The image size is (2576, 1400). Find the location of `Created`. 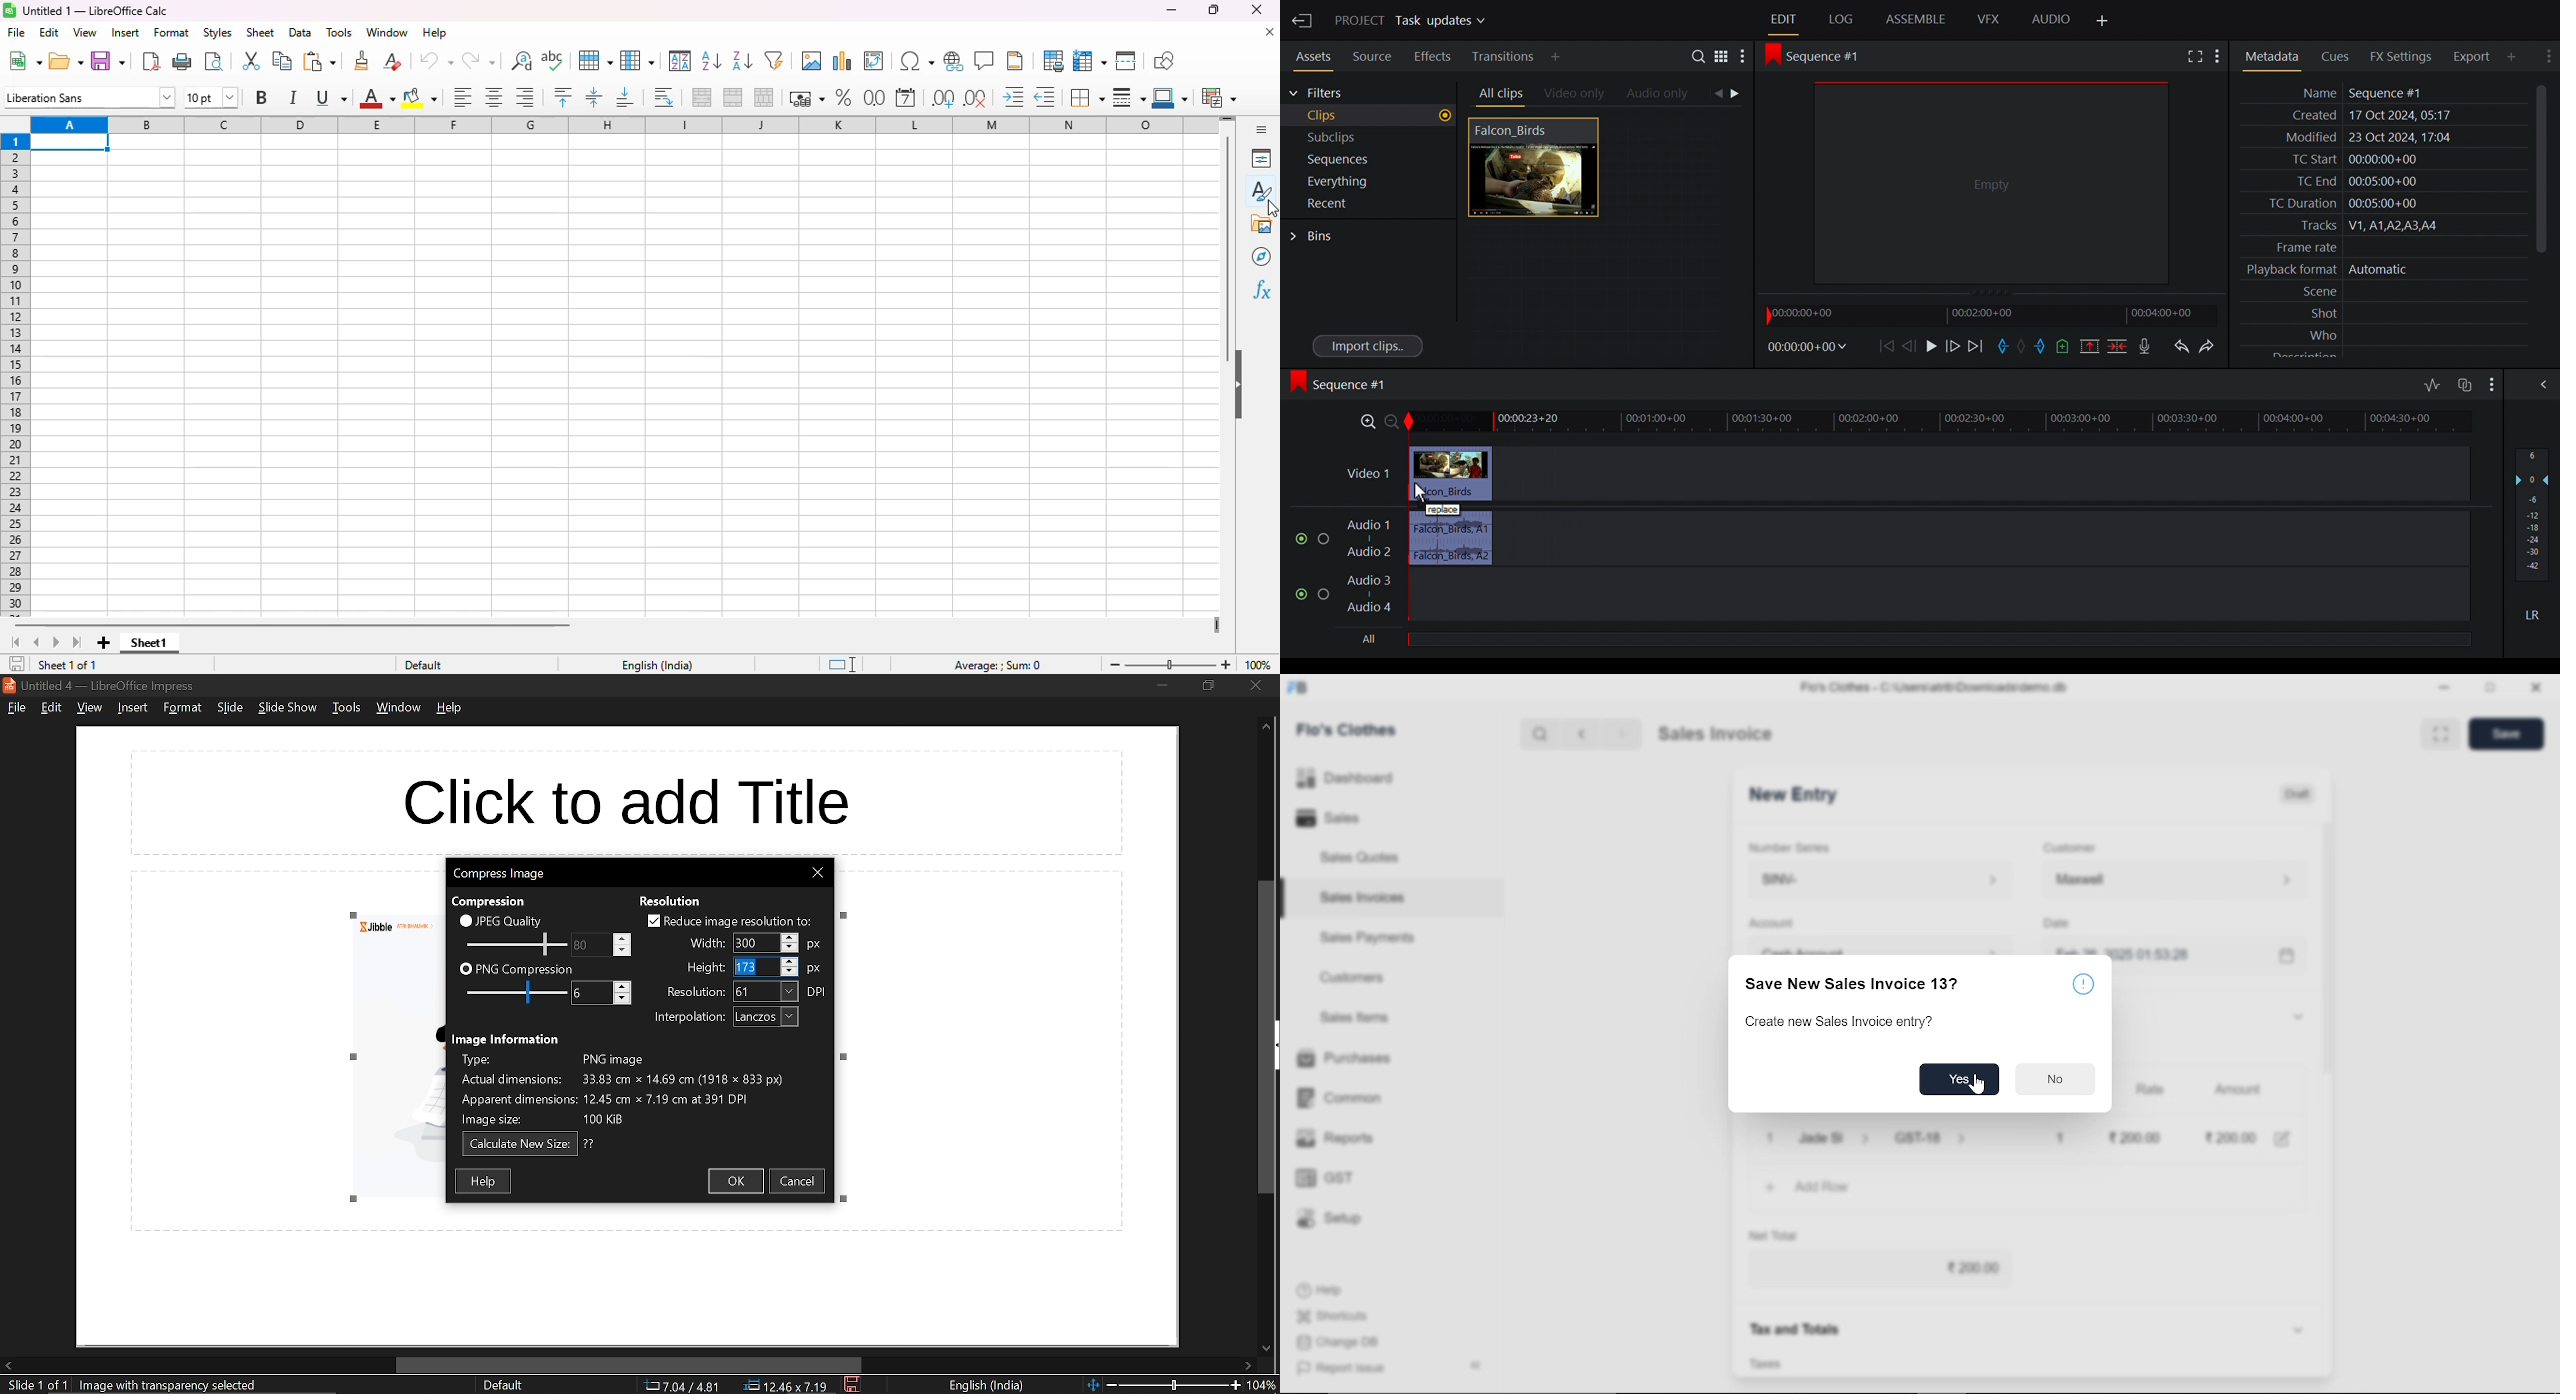

Created is located at coordinates (2381, 116).